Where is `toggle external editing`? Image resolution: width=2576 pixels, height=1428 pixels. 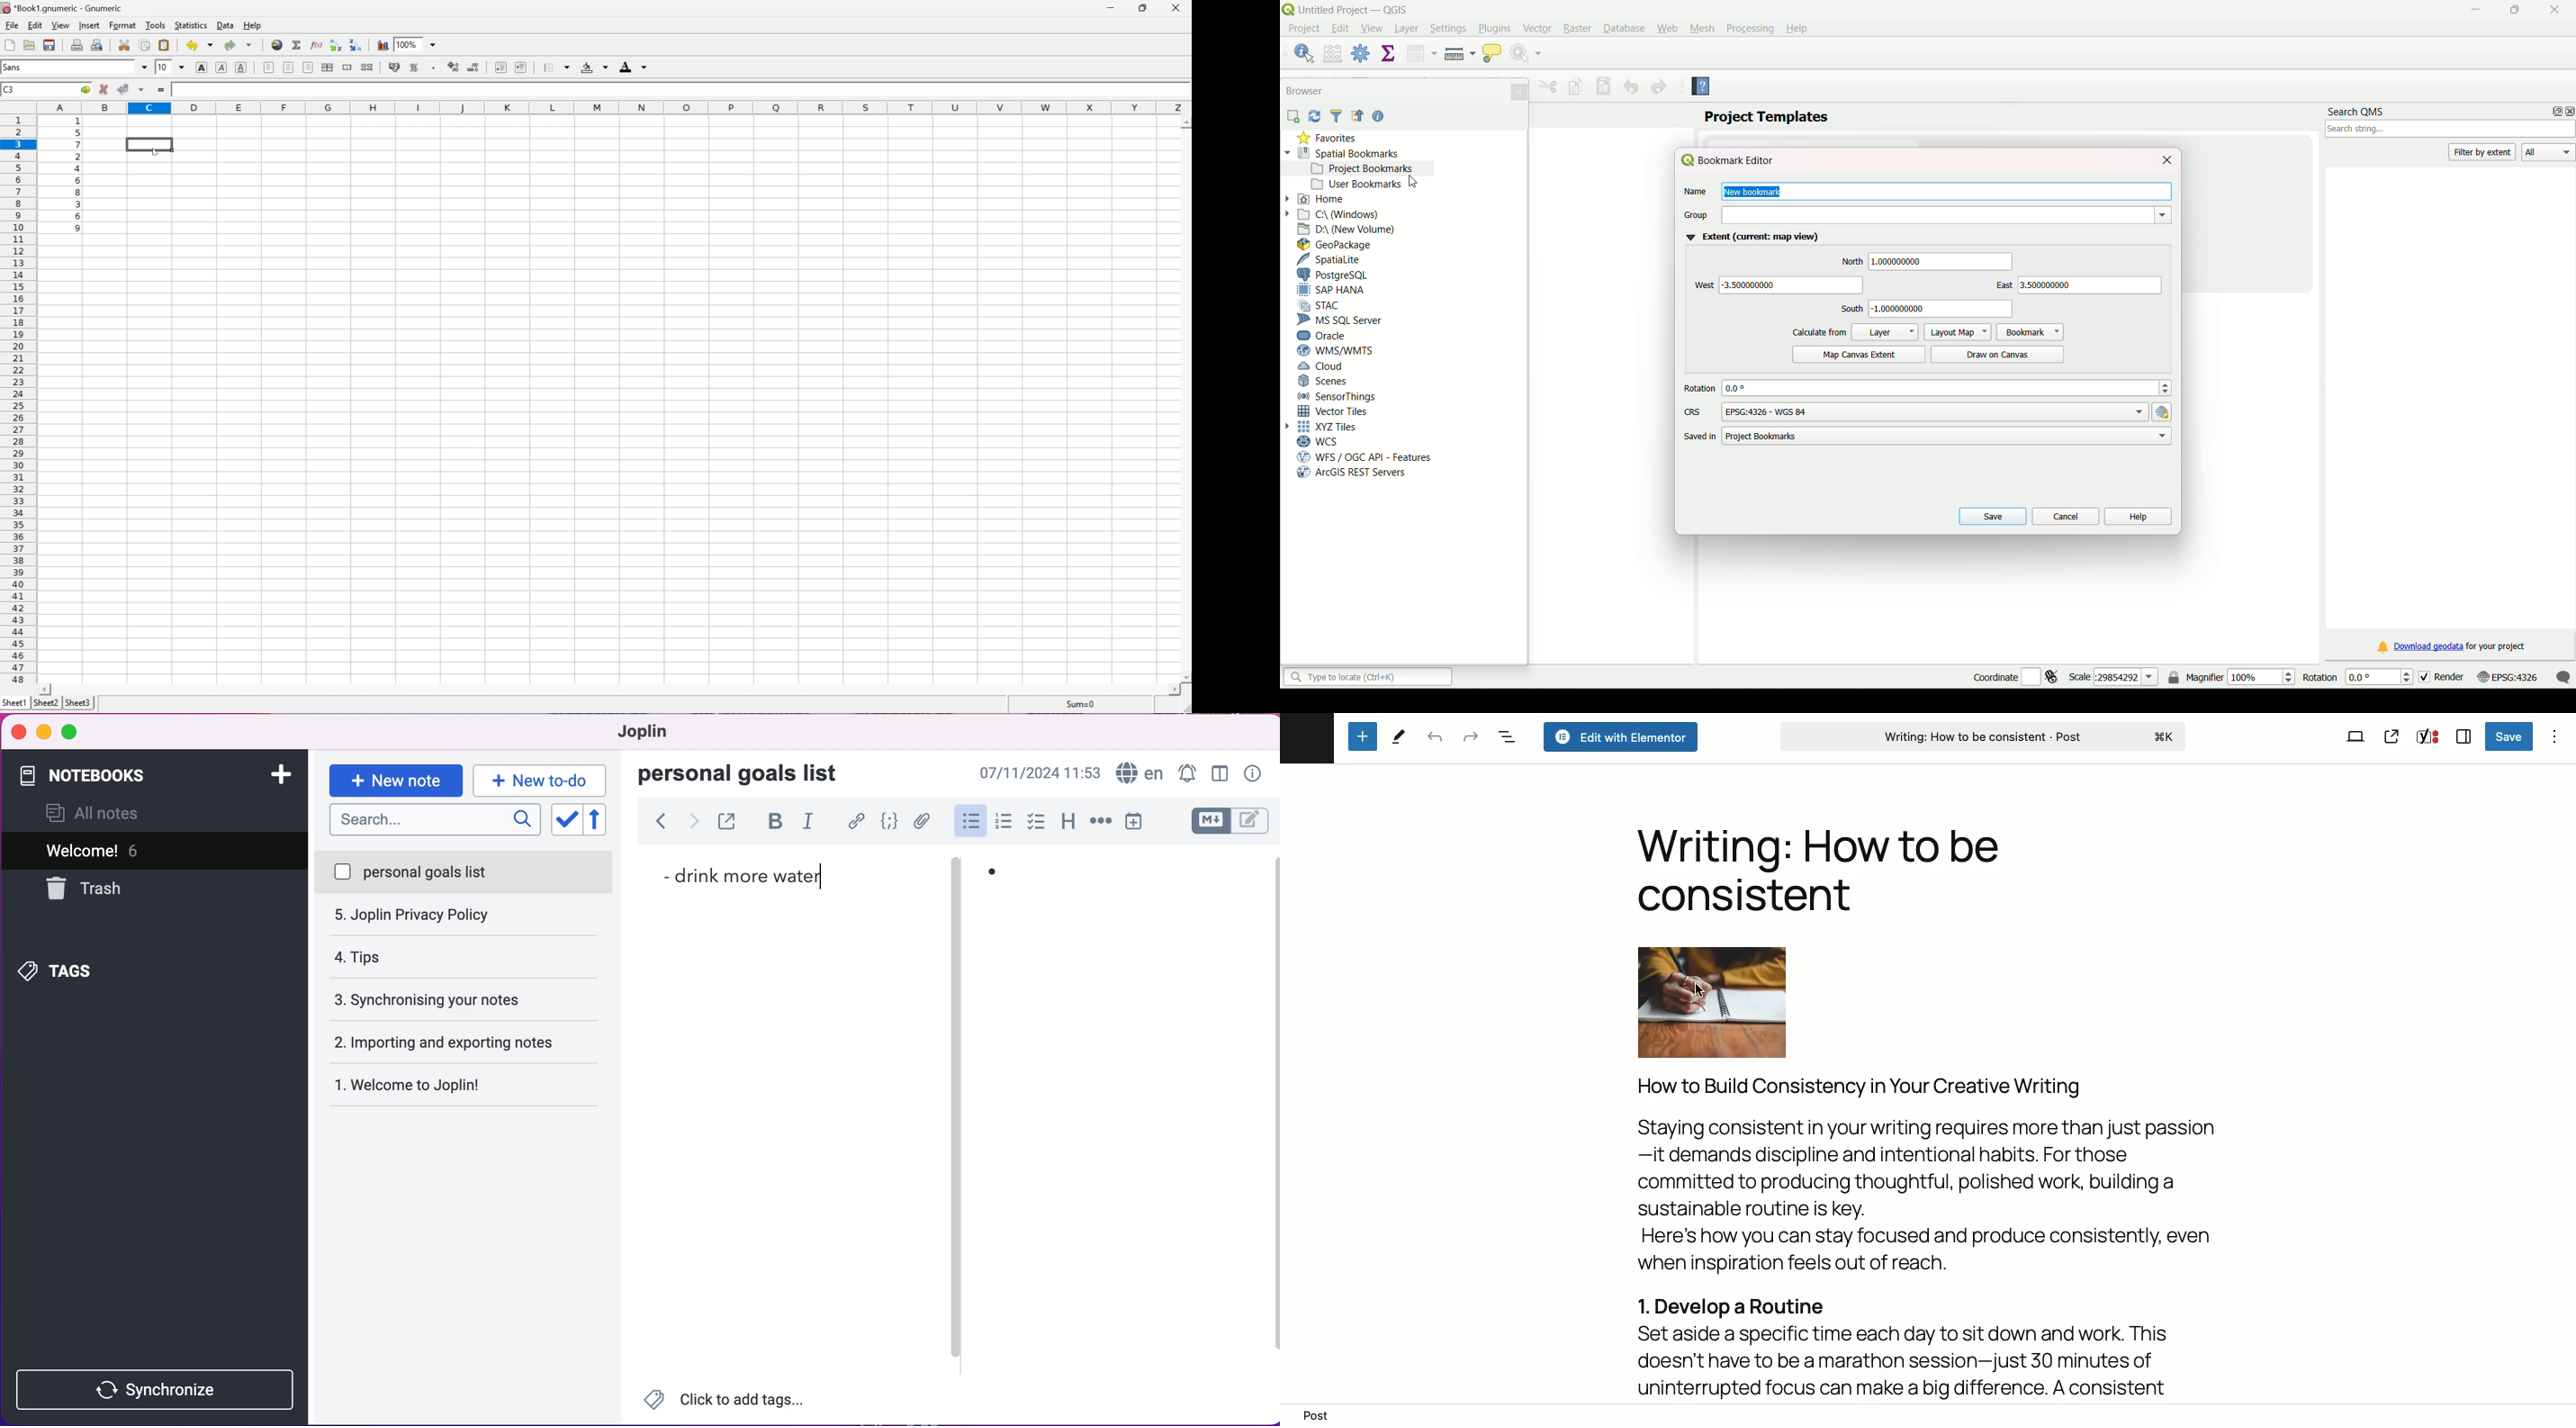 toggle external editing is located at coordinates (727, 823).